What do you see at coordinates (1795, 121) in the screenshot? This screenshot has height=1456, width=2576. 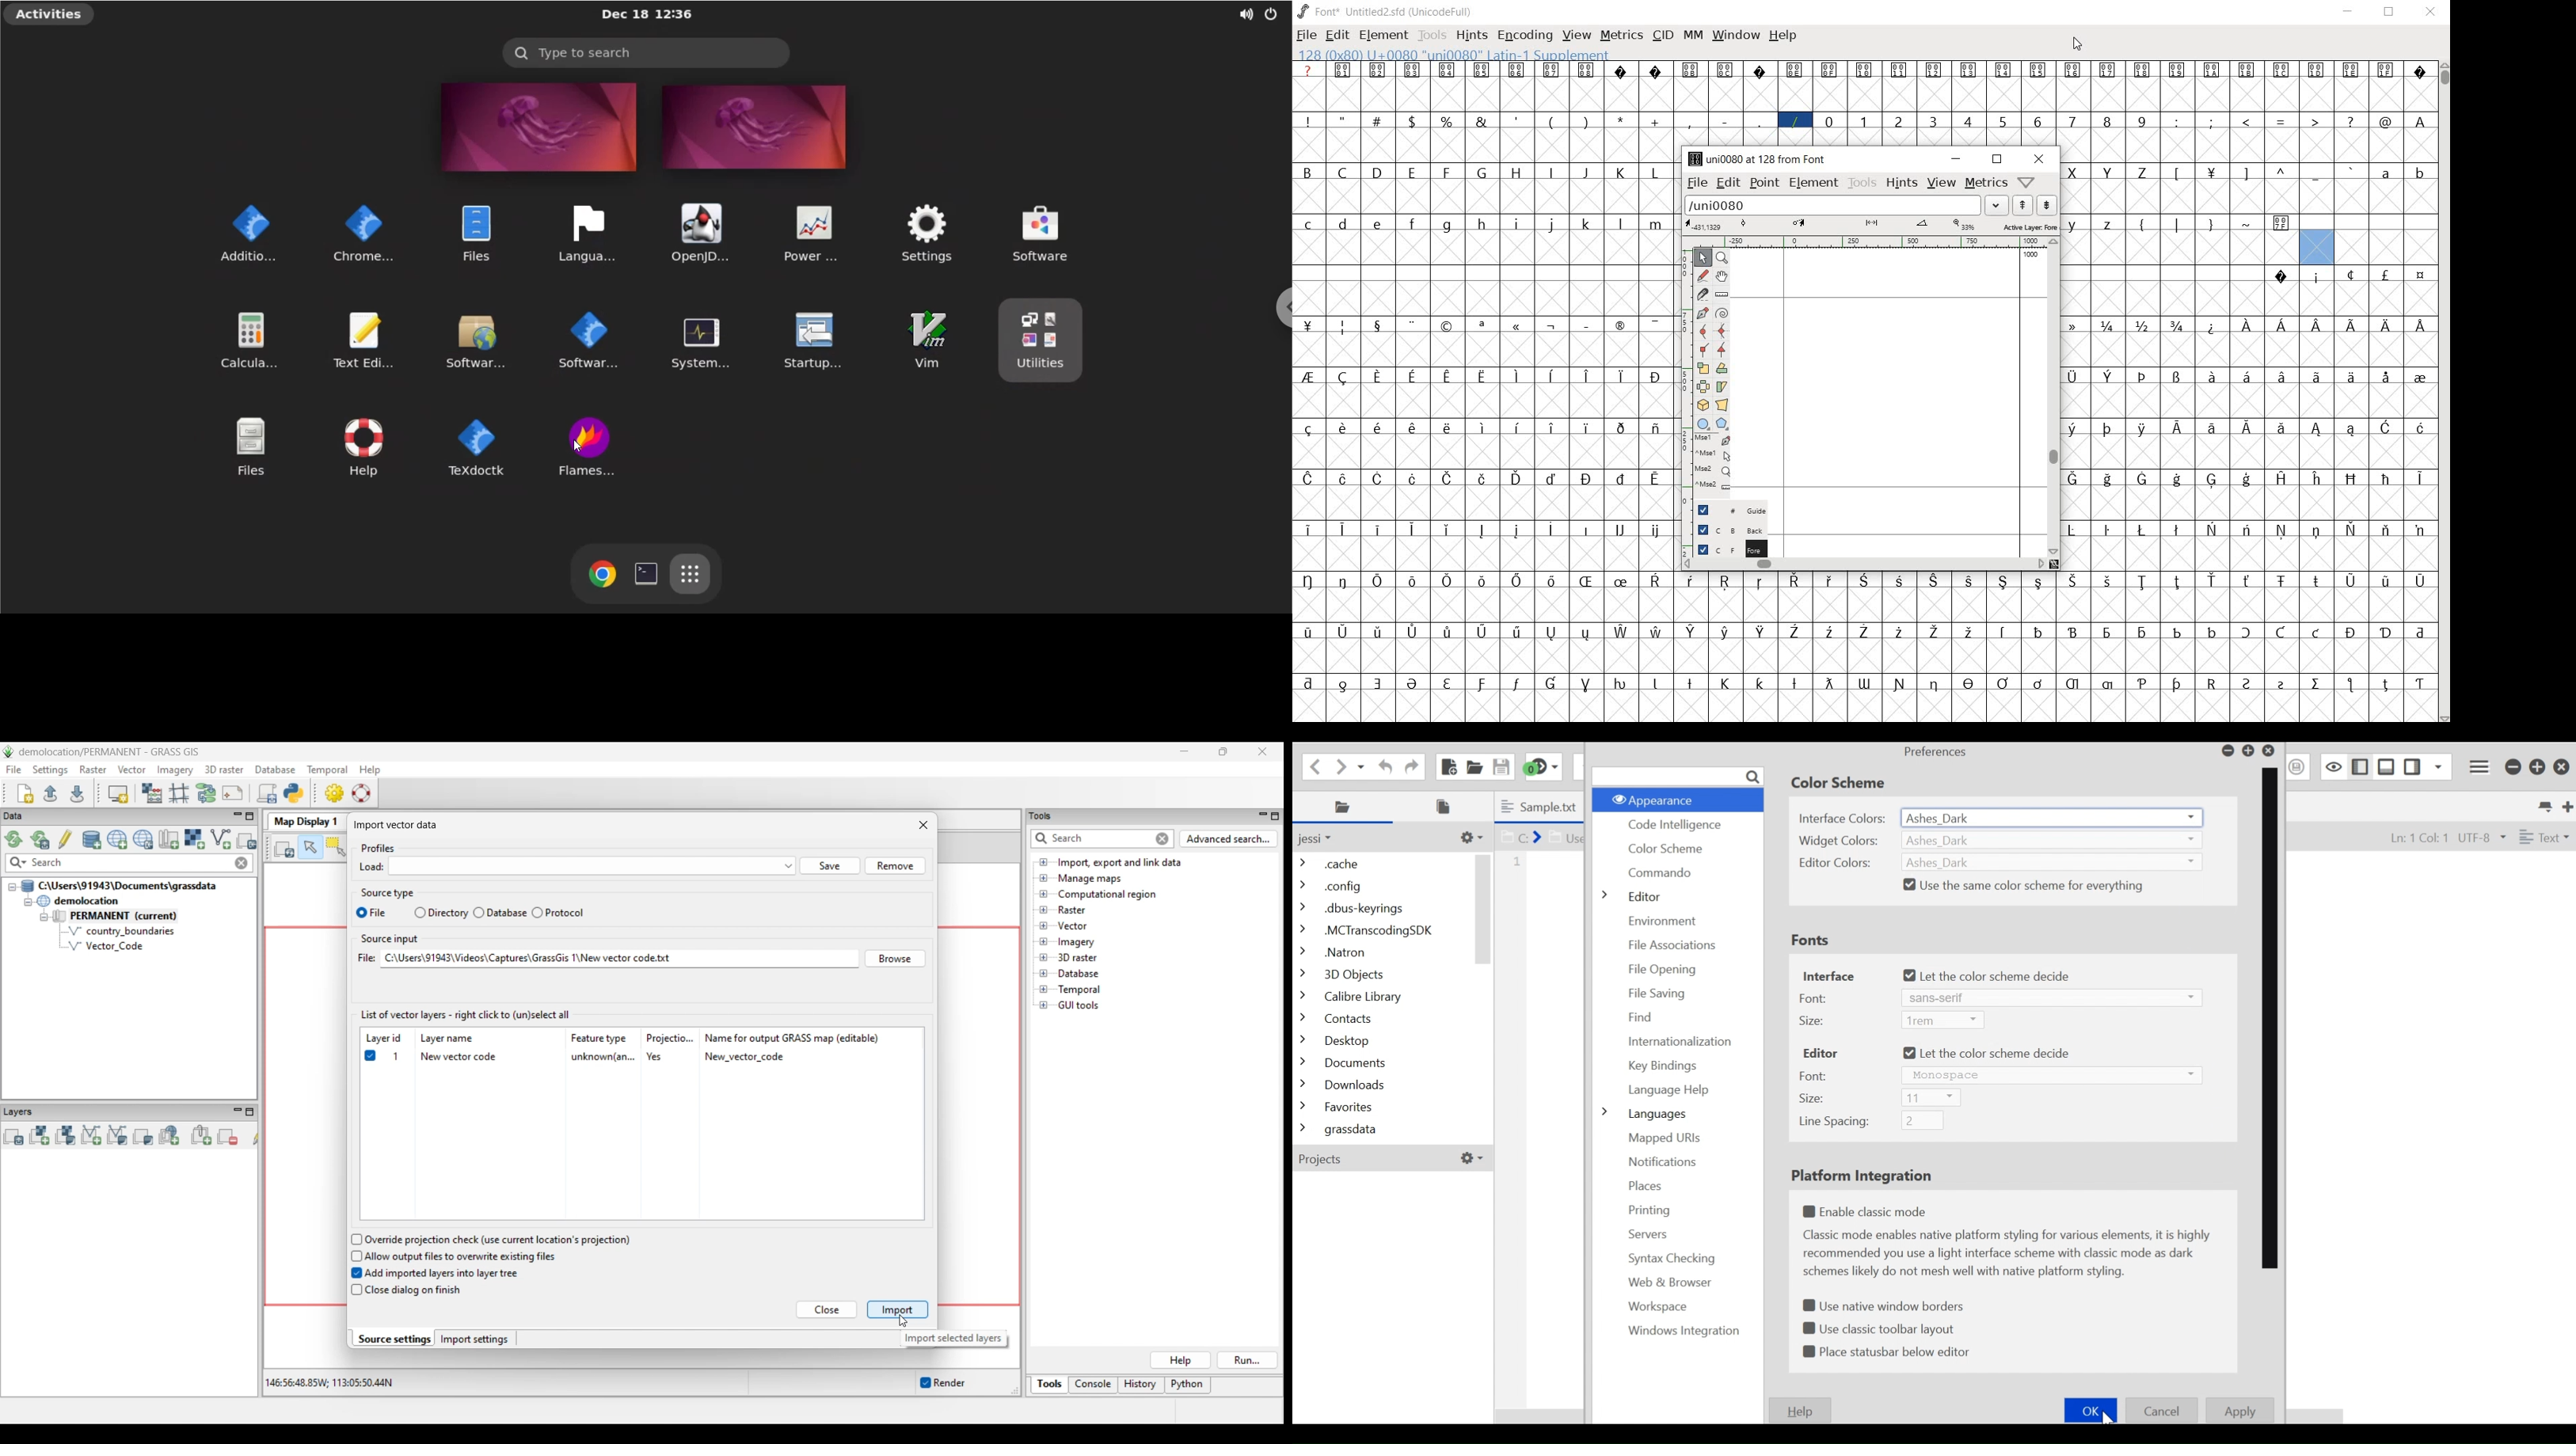 I see `glyph` at bounding box center [1795, 121].